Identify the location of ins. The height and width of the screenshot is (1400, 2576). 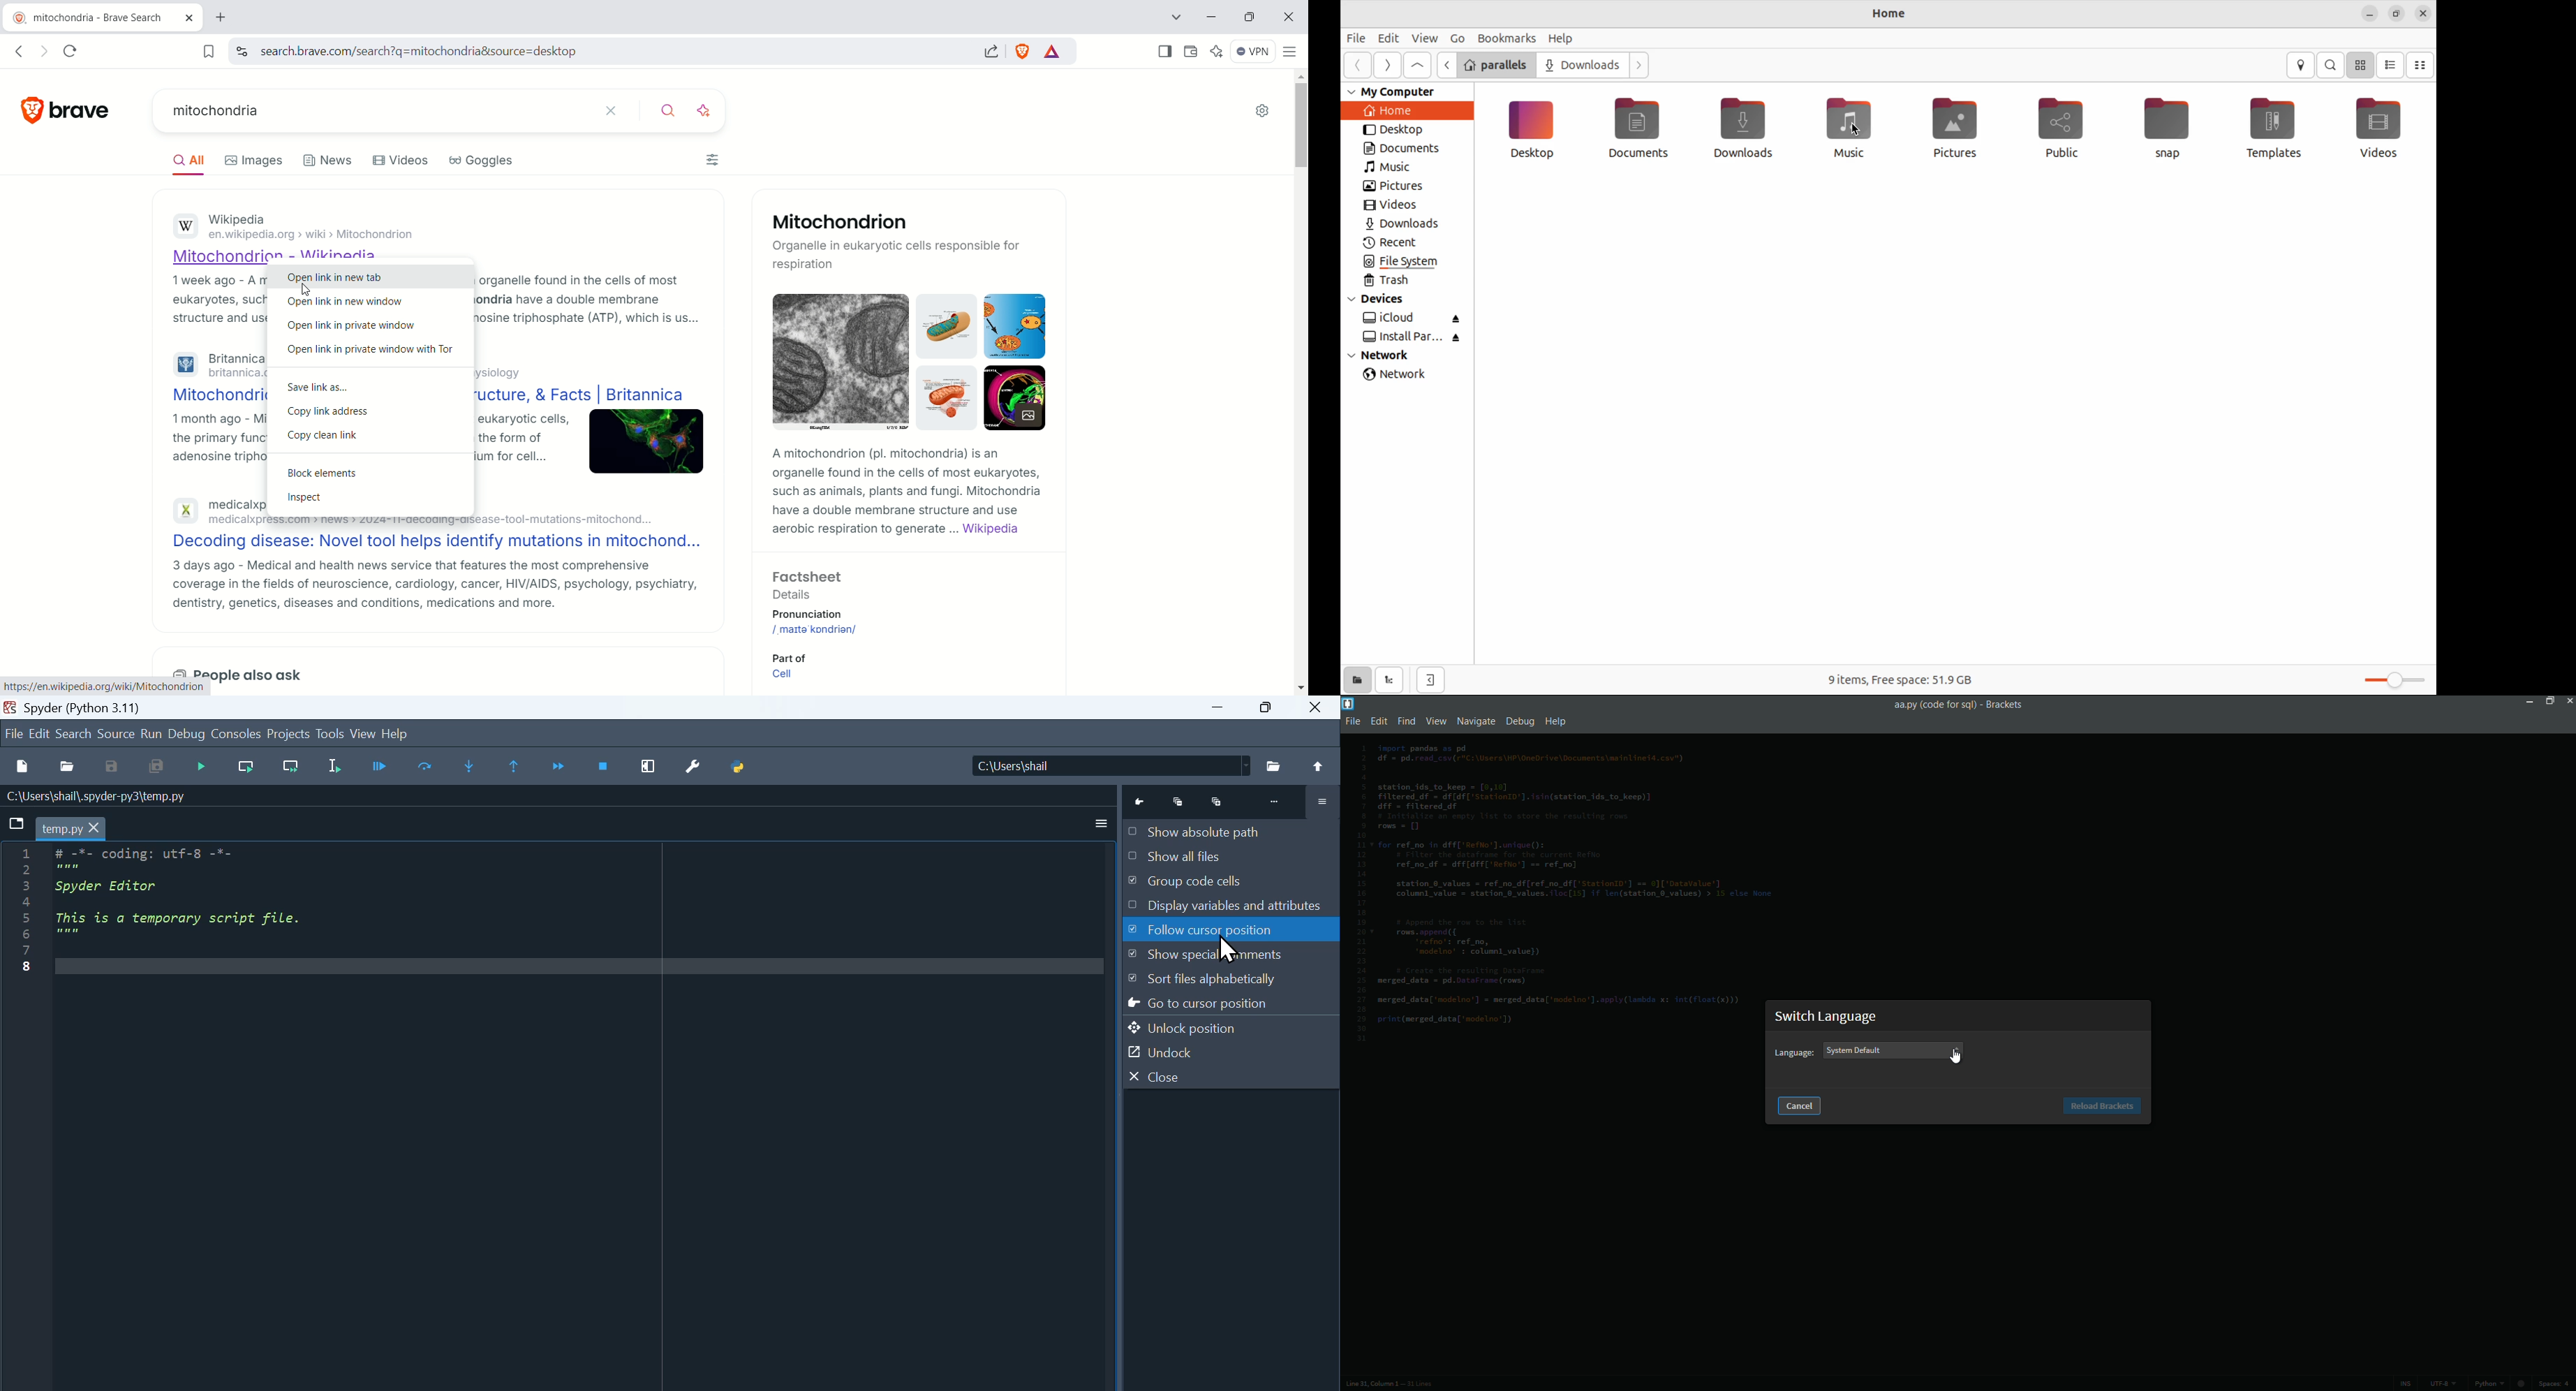
(2405, 1384).